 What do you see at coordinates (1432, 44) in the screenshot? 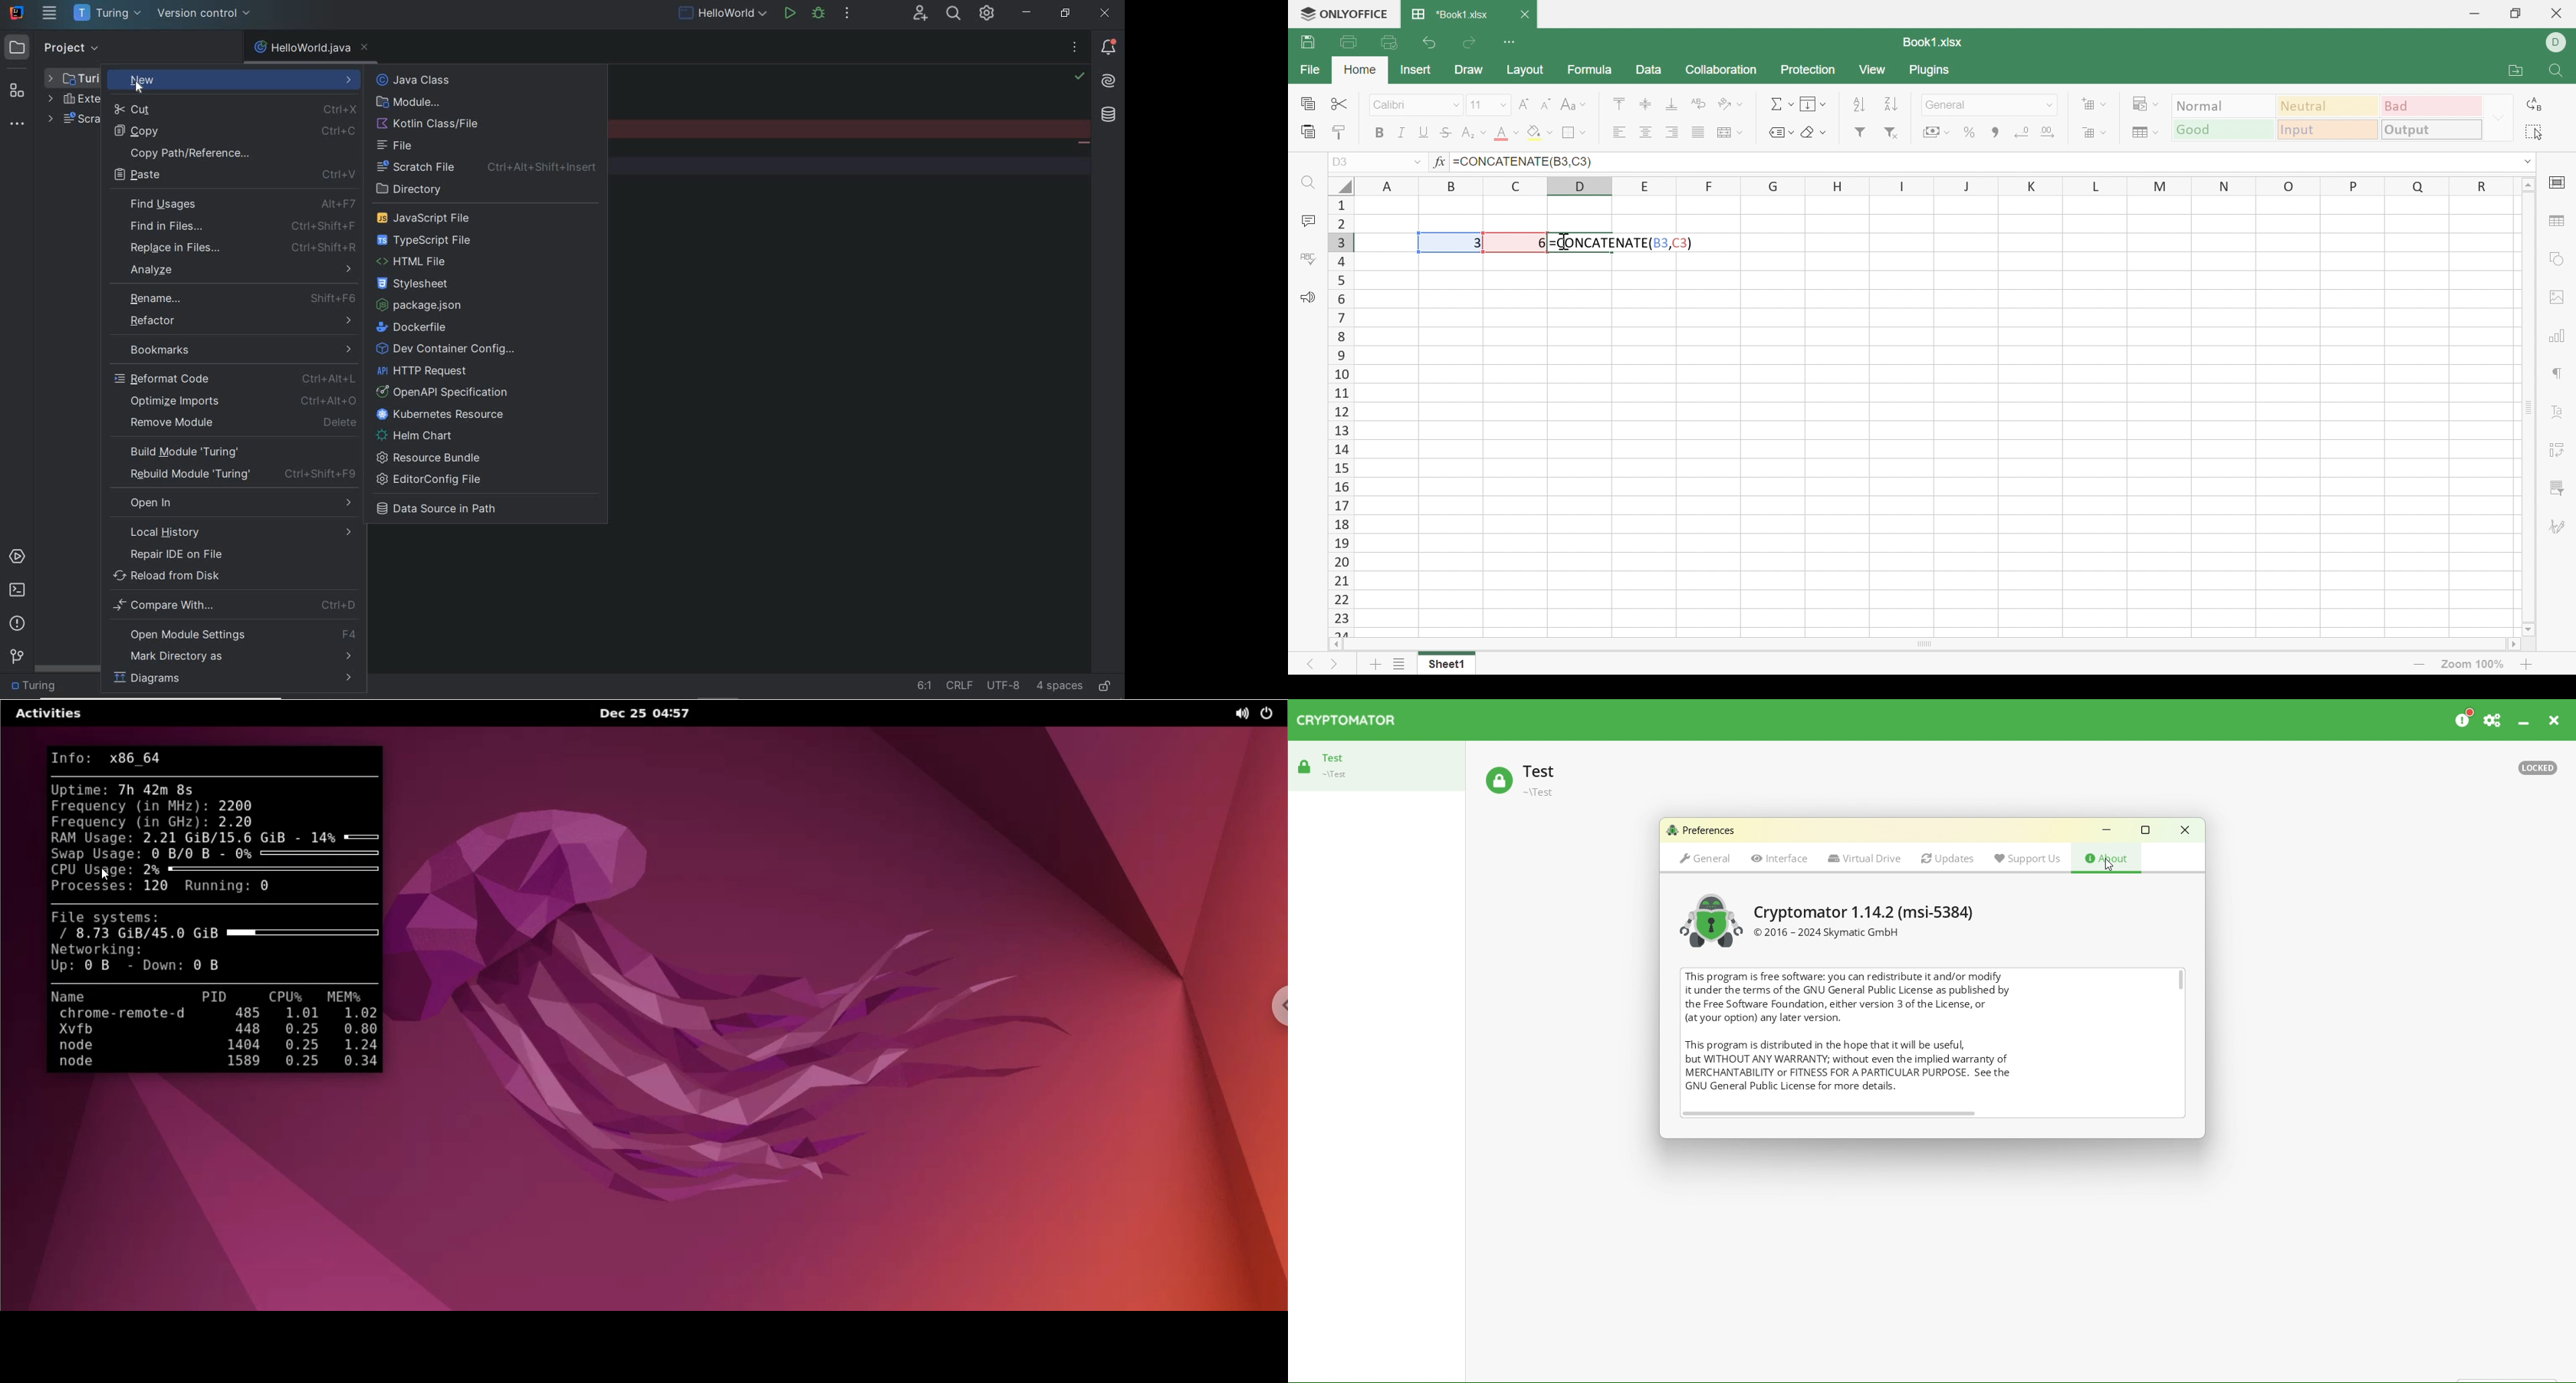
I see `Undo` at bounding box center [1432, 44].